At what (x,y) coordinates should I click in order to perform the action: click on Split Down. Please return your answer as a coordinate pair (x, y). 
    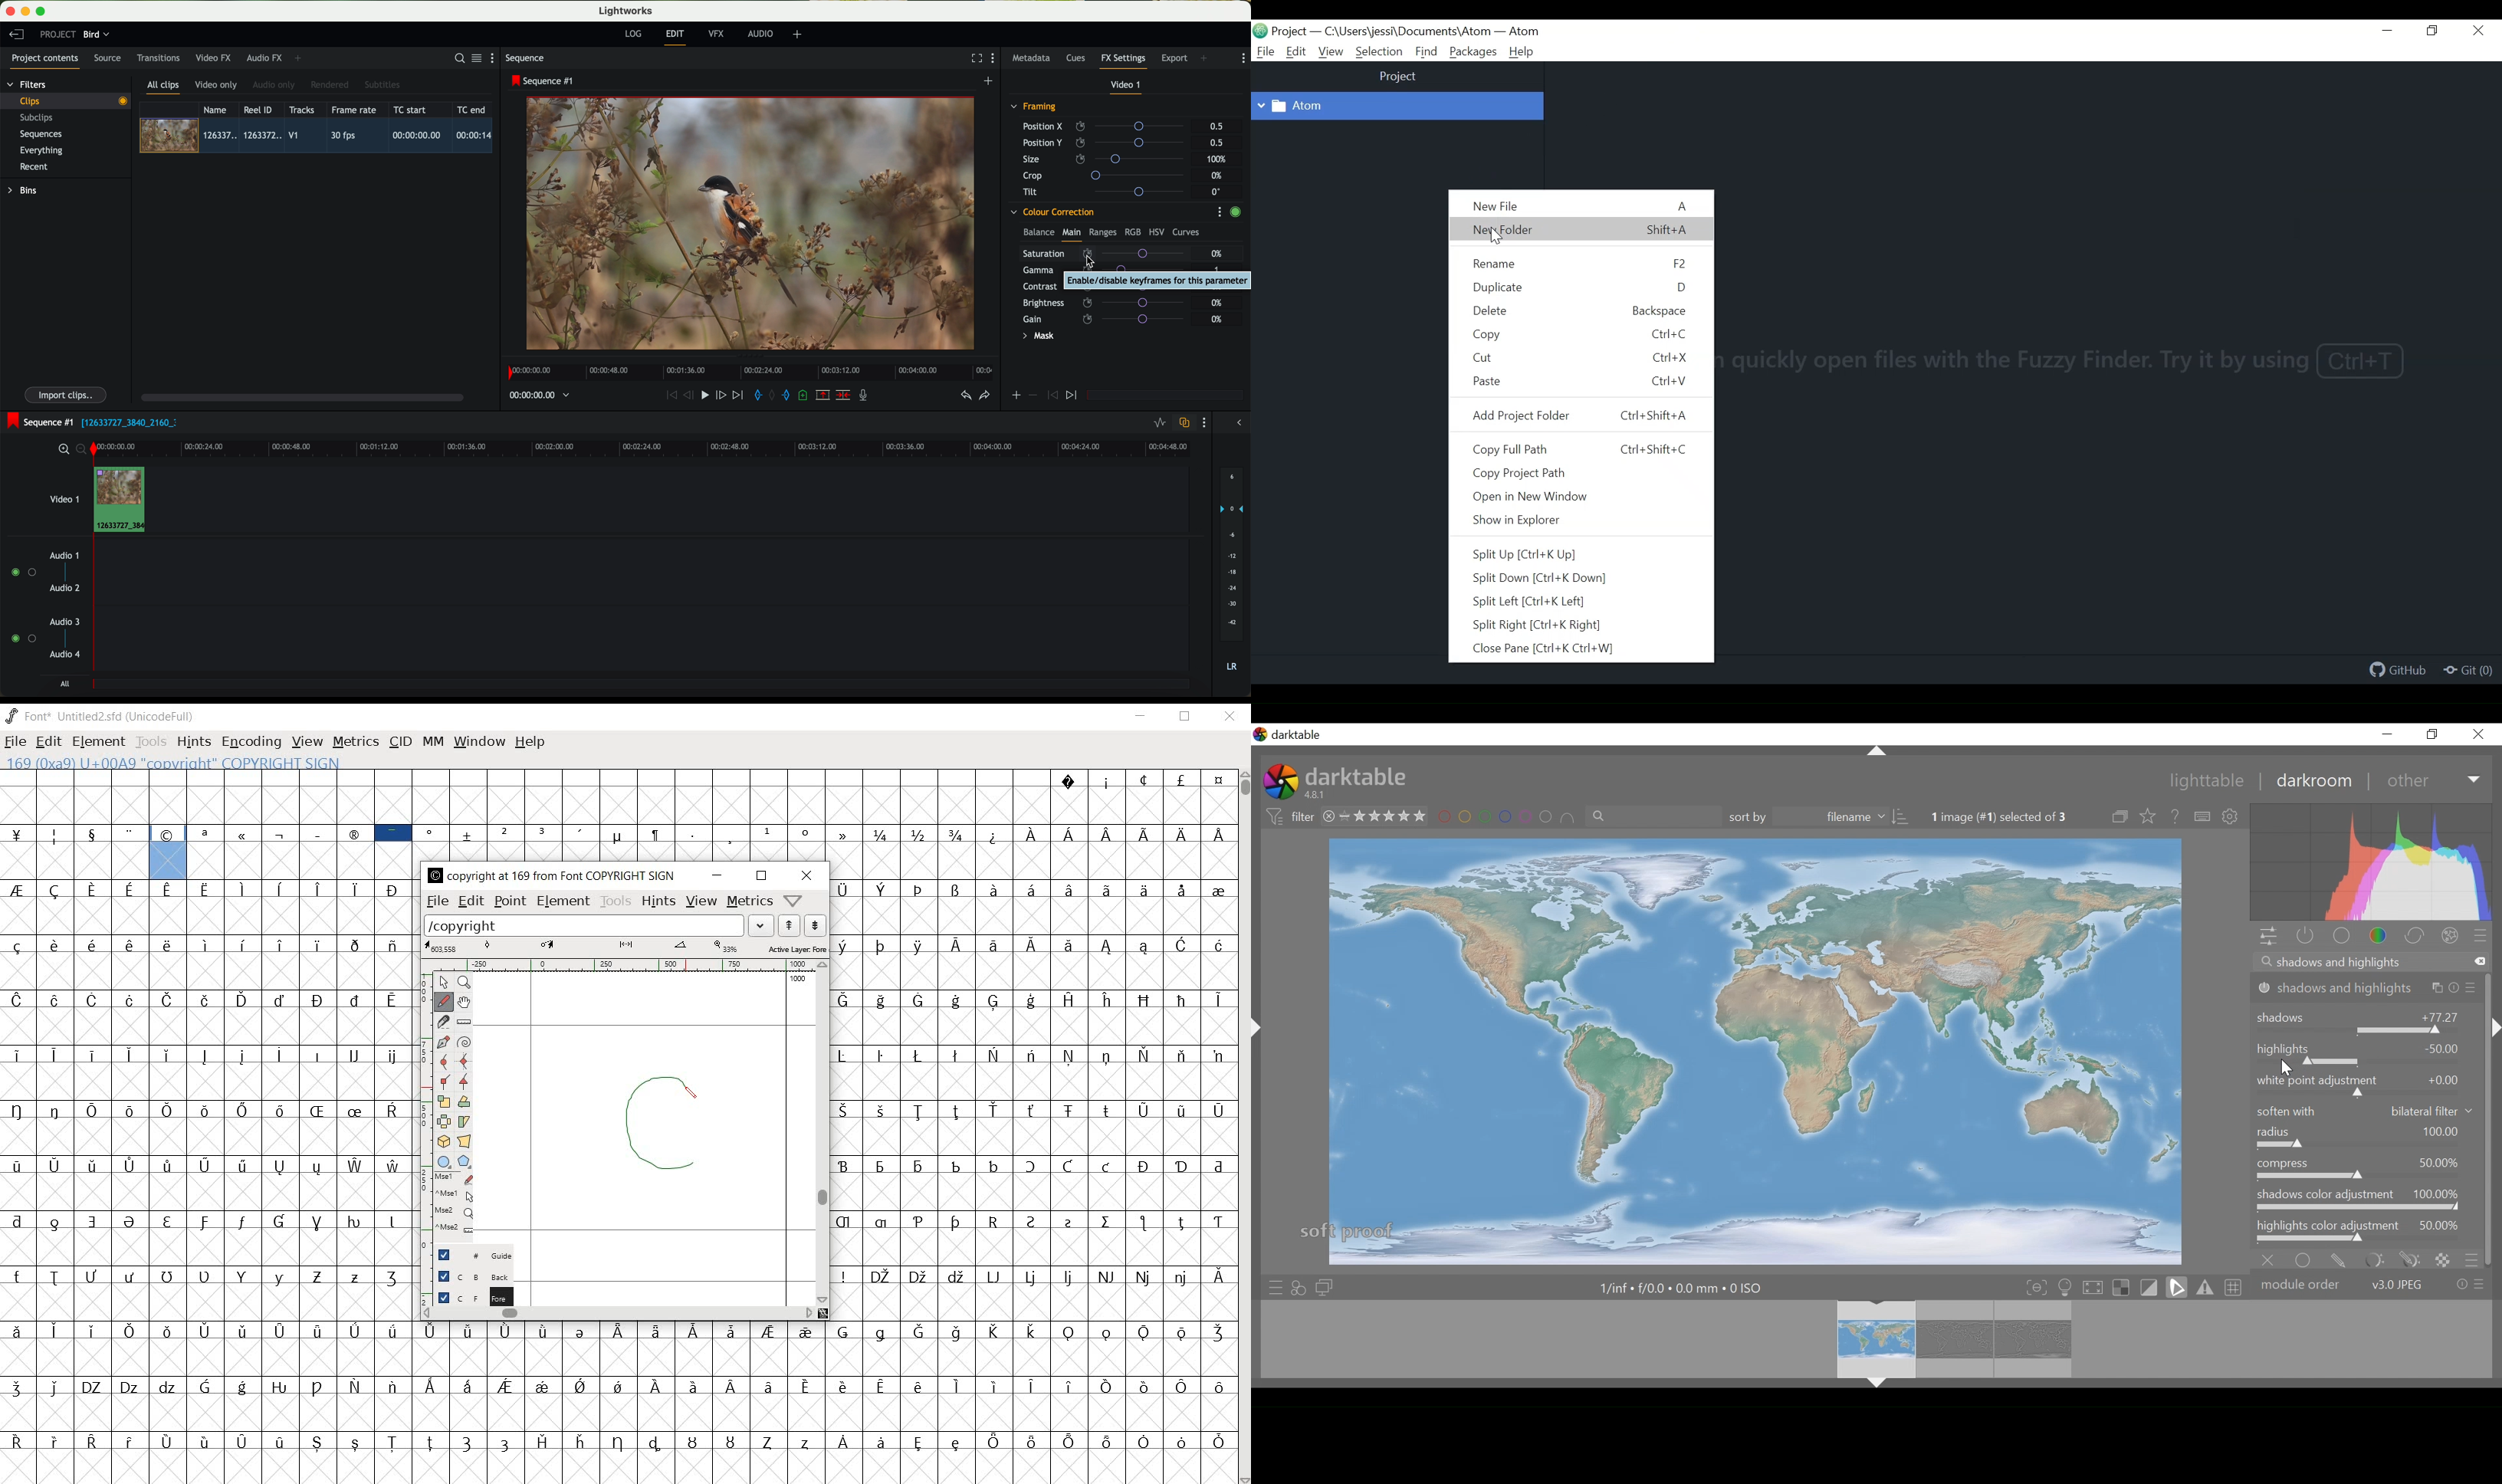
    Looking at the image, I should click on (1540, 578).